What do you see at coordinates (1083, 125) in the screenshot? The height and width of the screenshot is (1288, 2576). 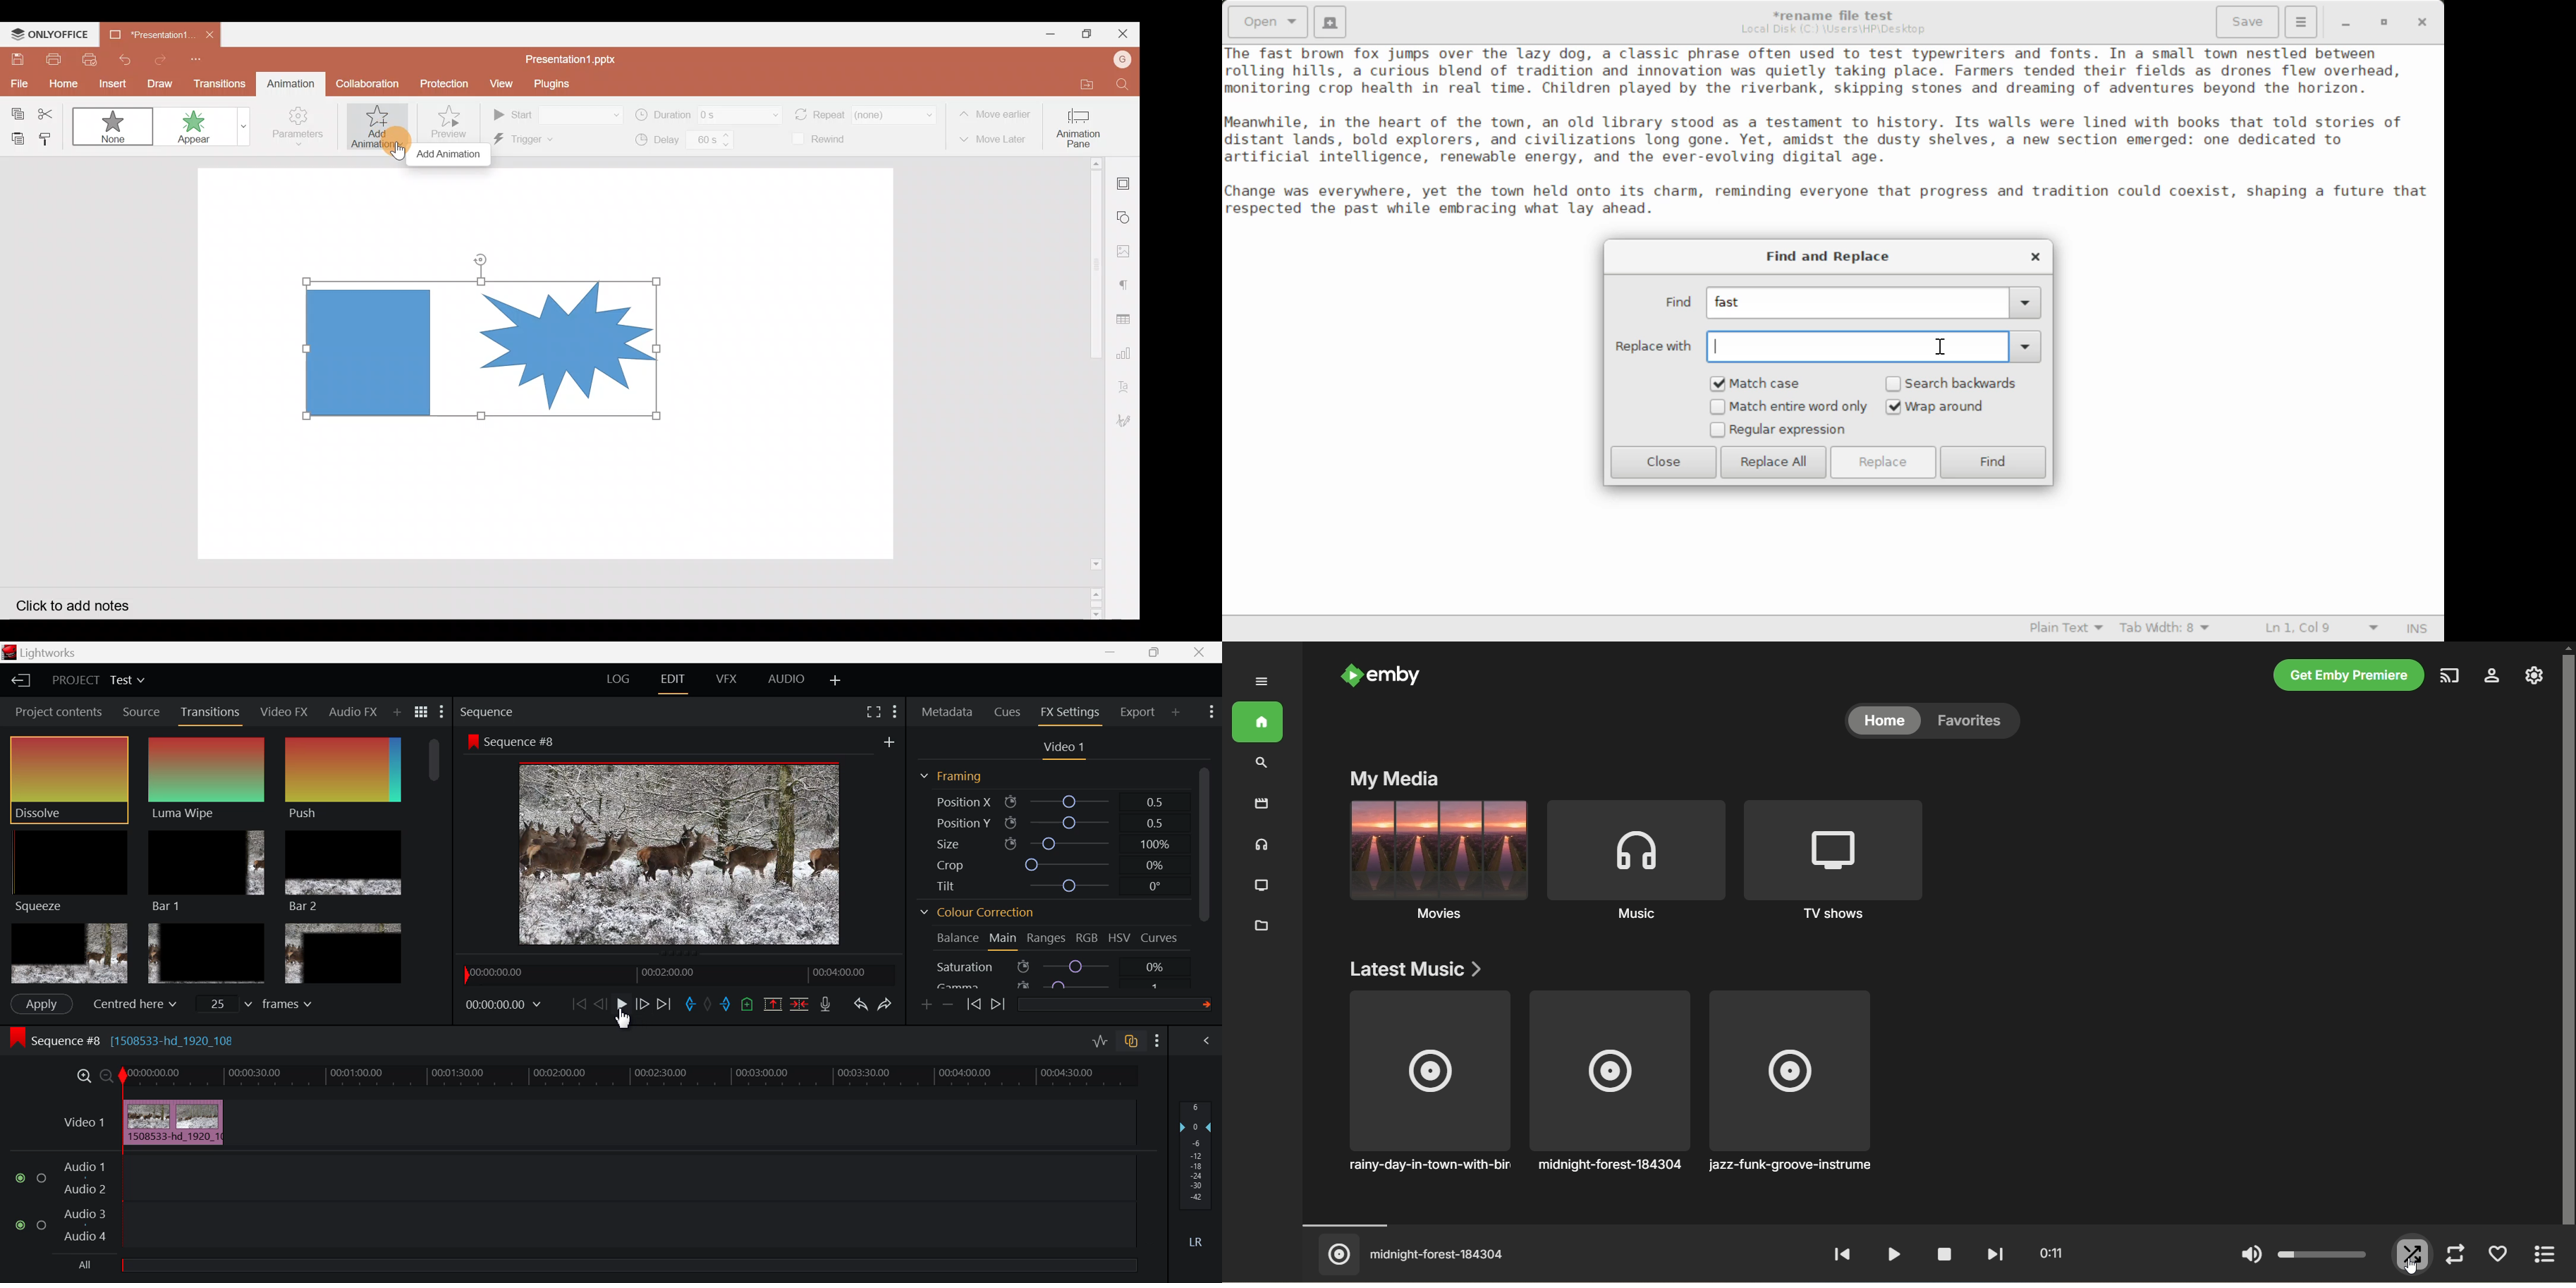 I see `Animation pane` at bounding box center [1083, 125].